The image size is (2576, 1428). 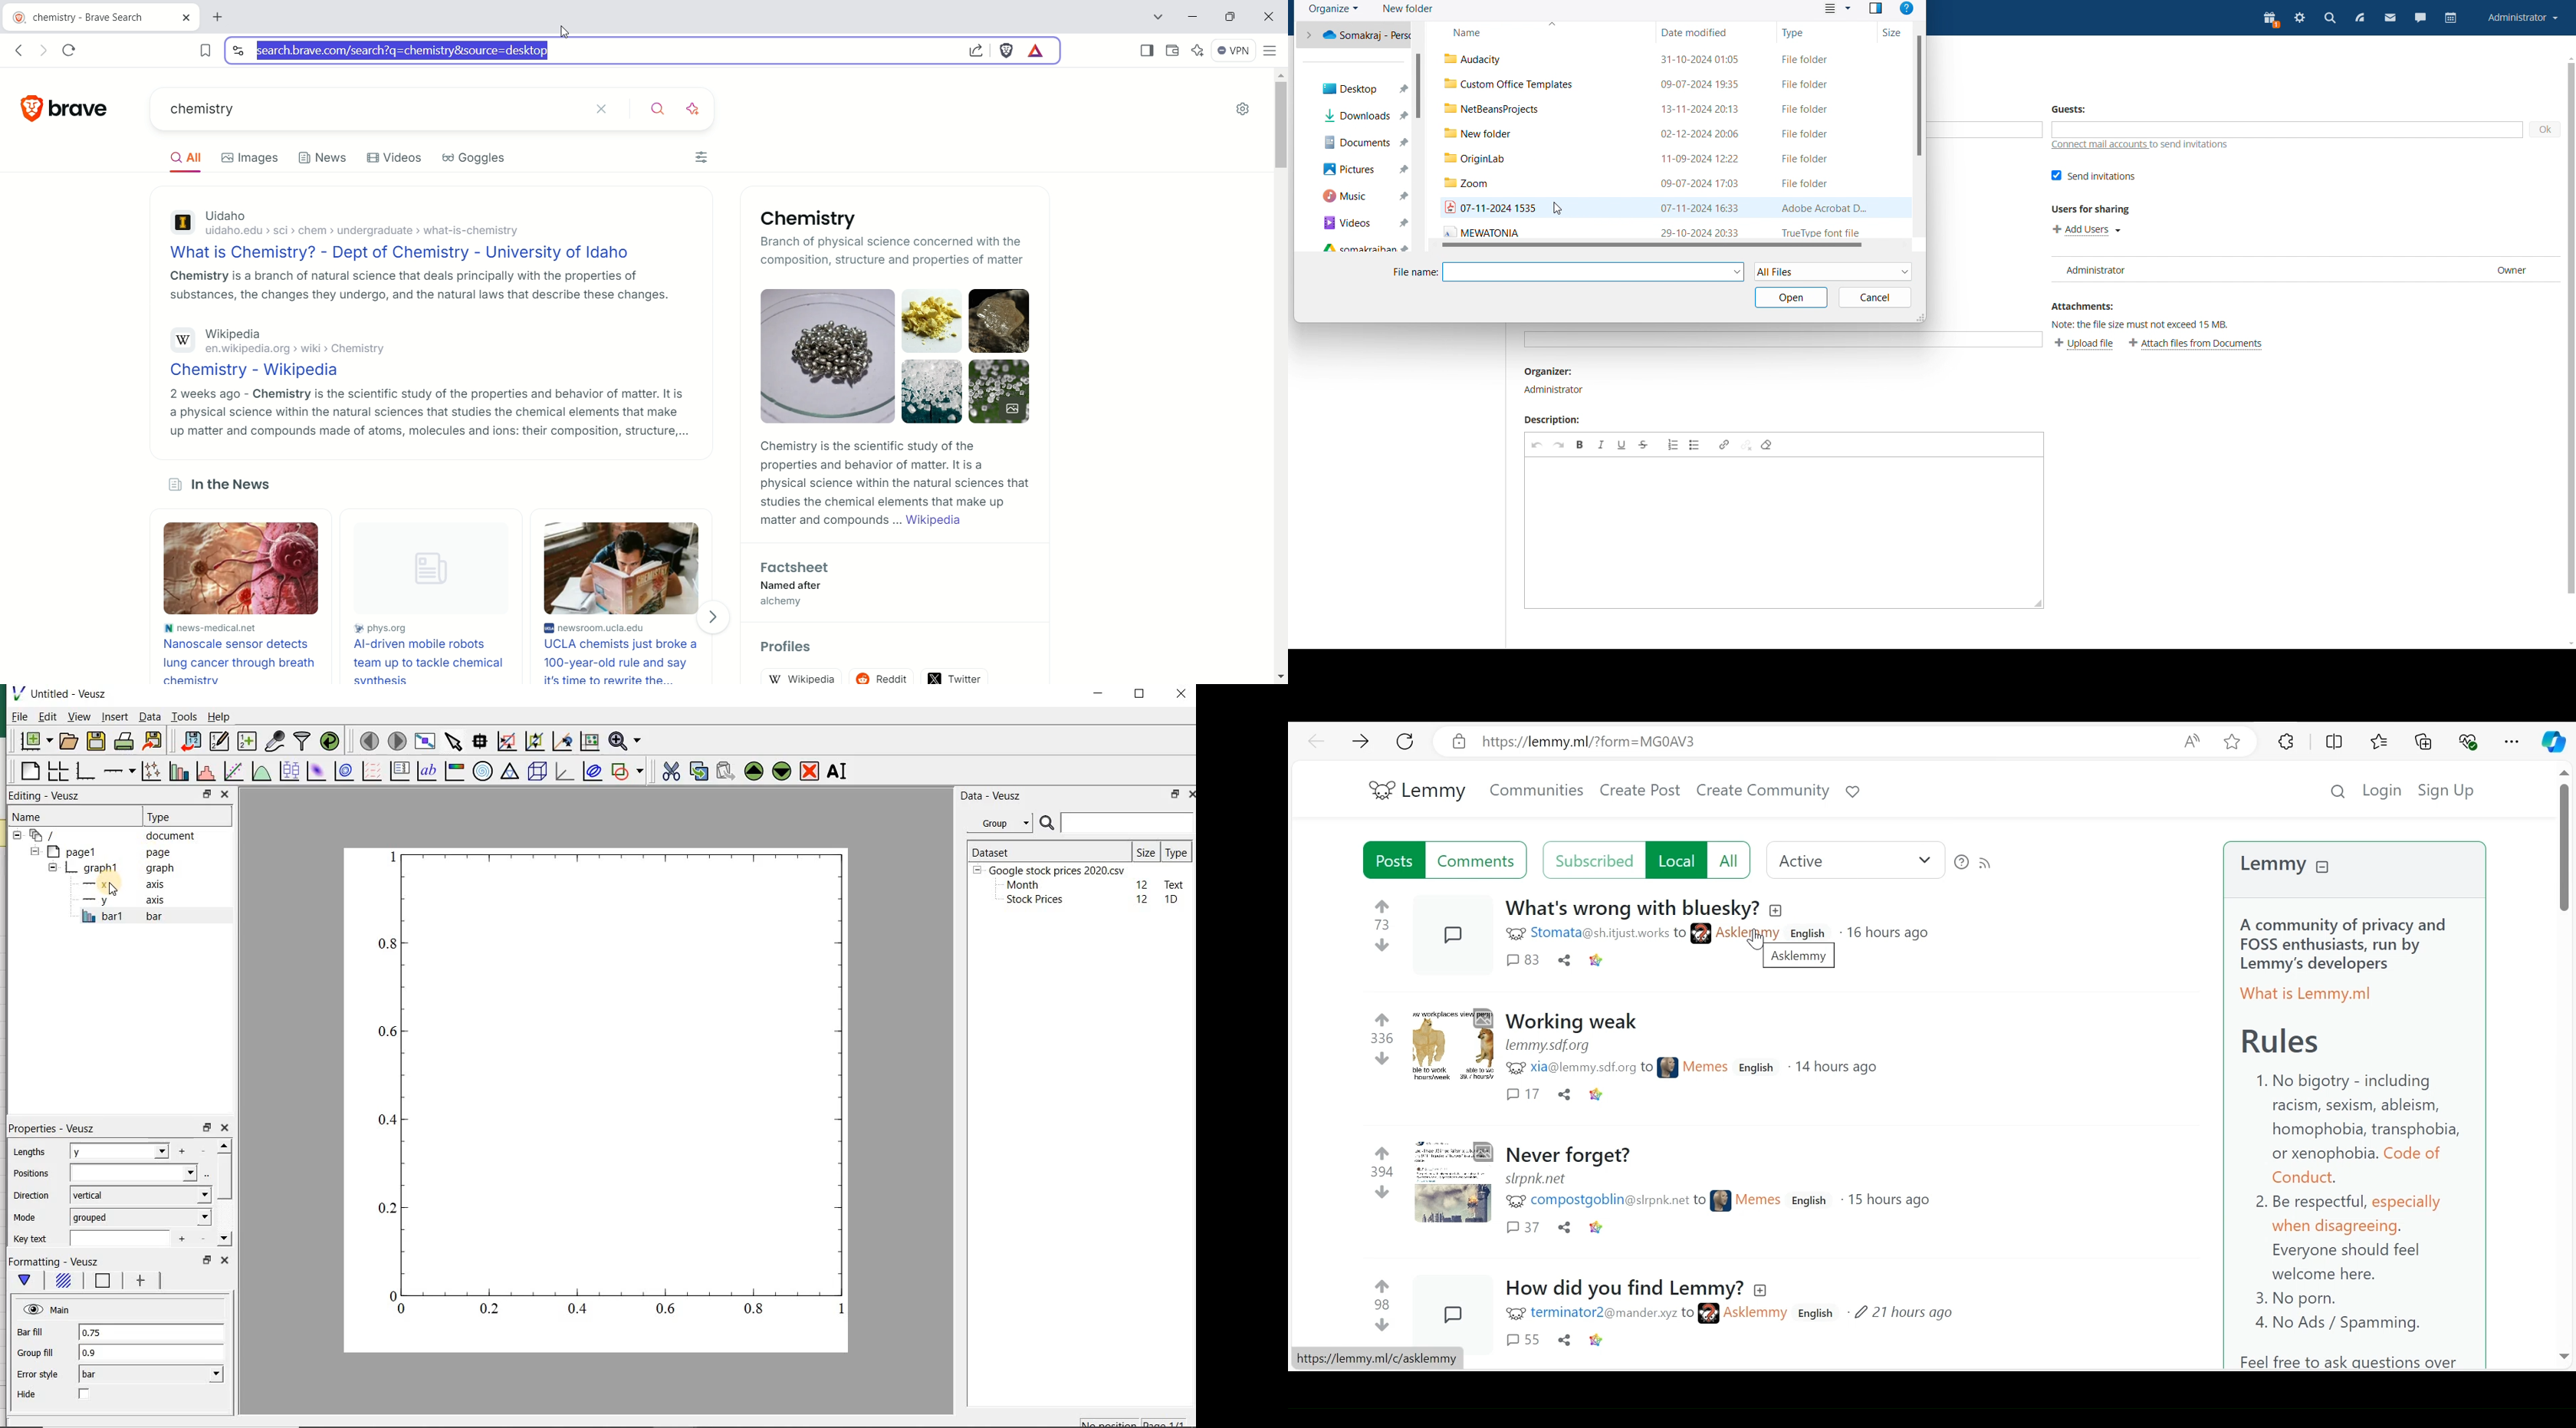 I want to click on , so click(x=1664, y=158).